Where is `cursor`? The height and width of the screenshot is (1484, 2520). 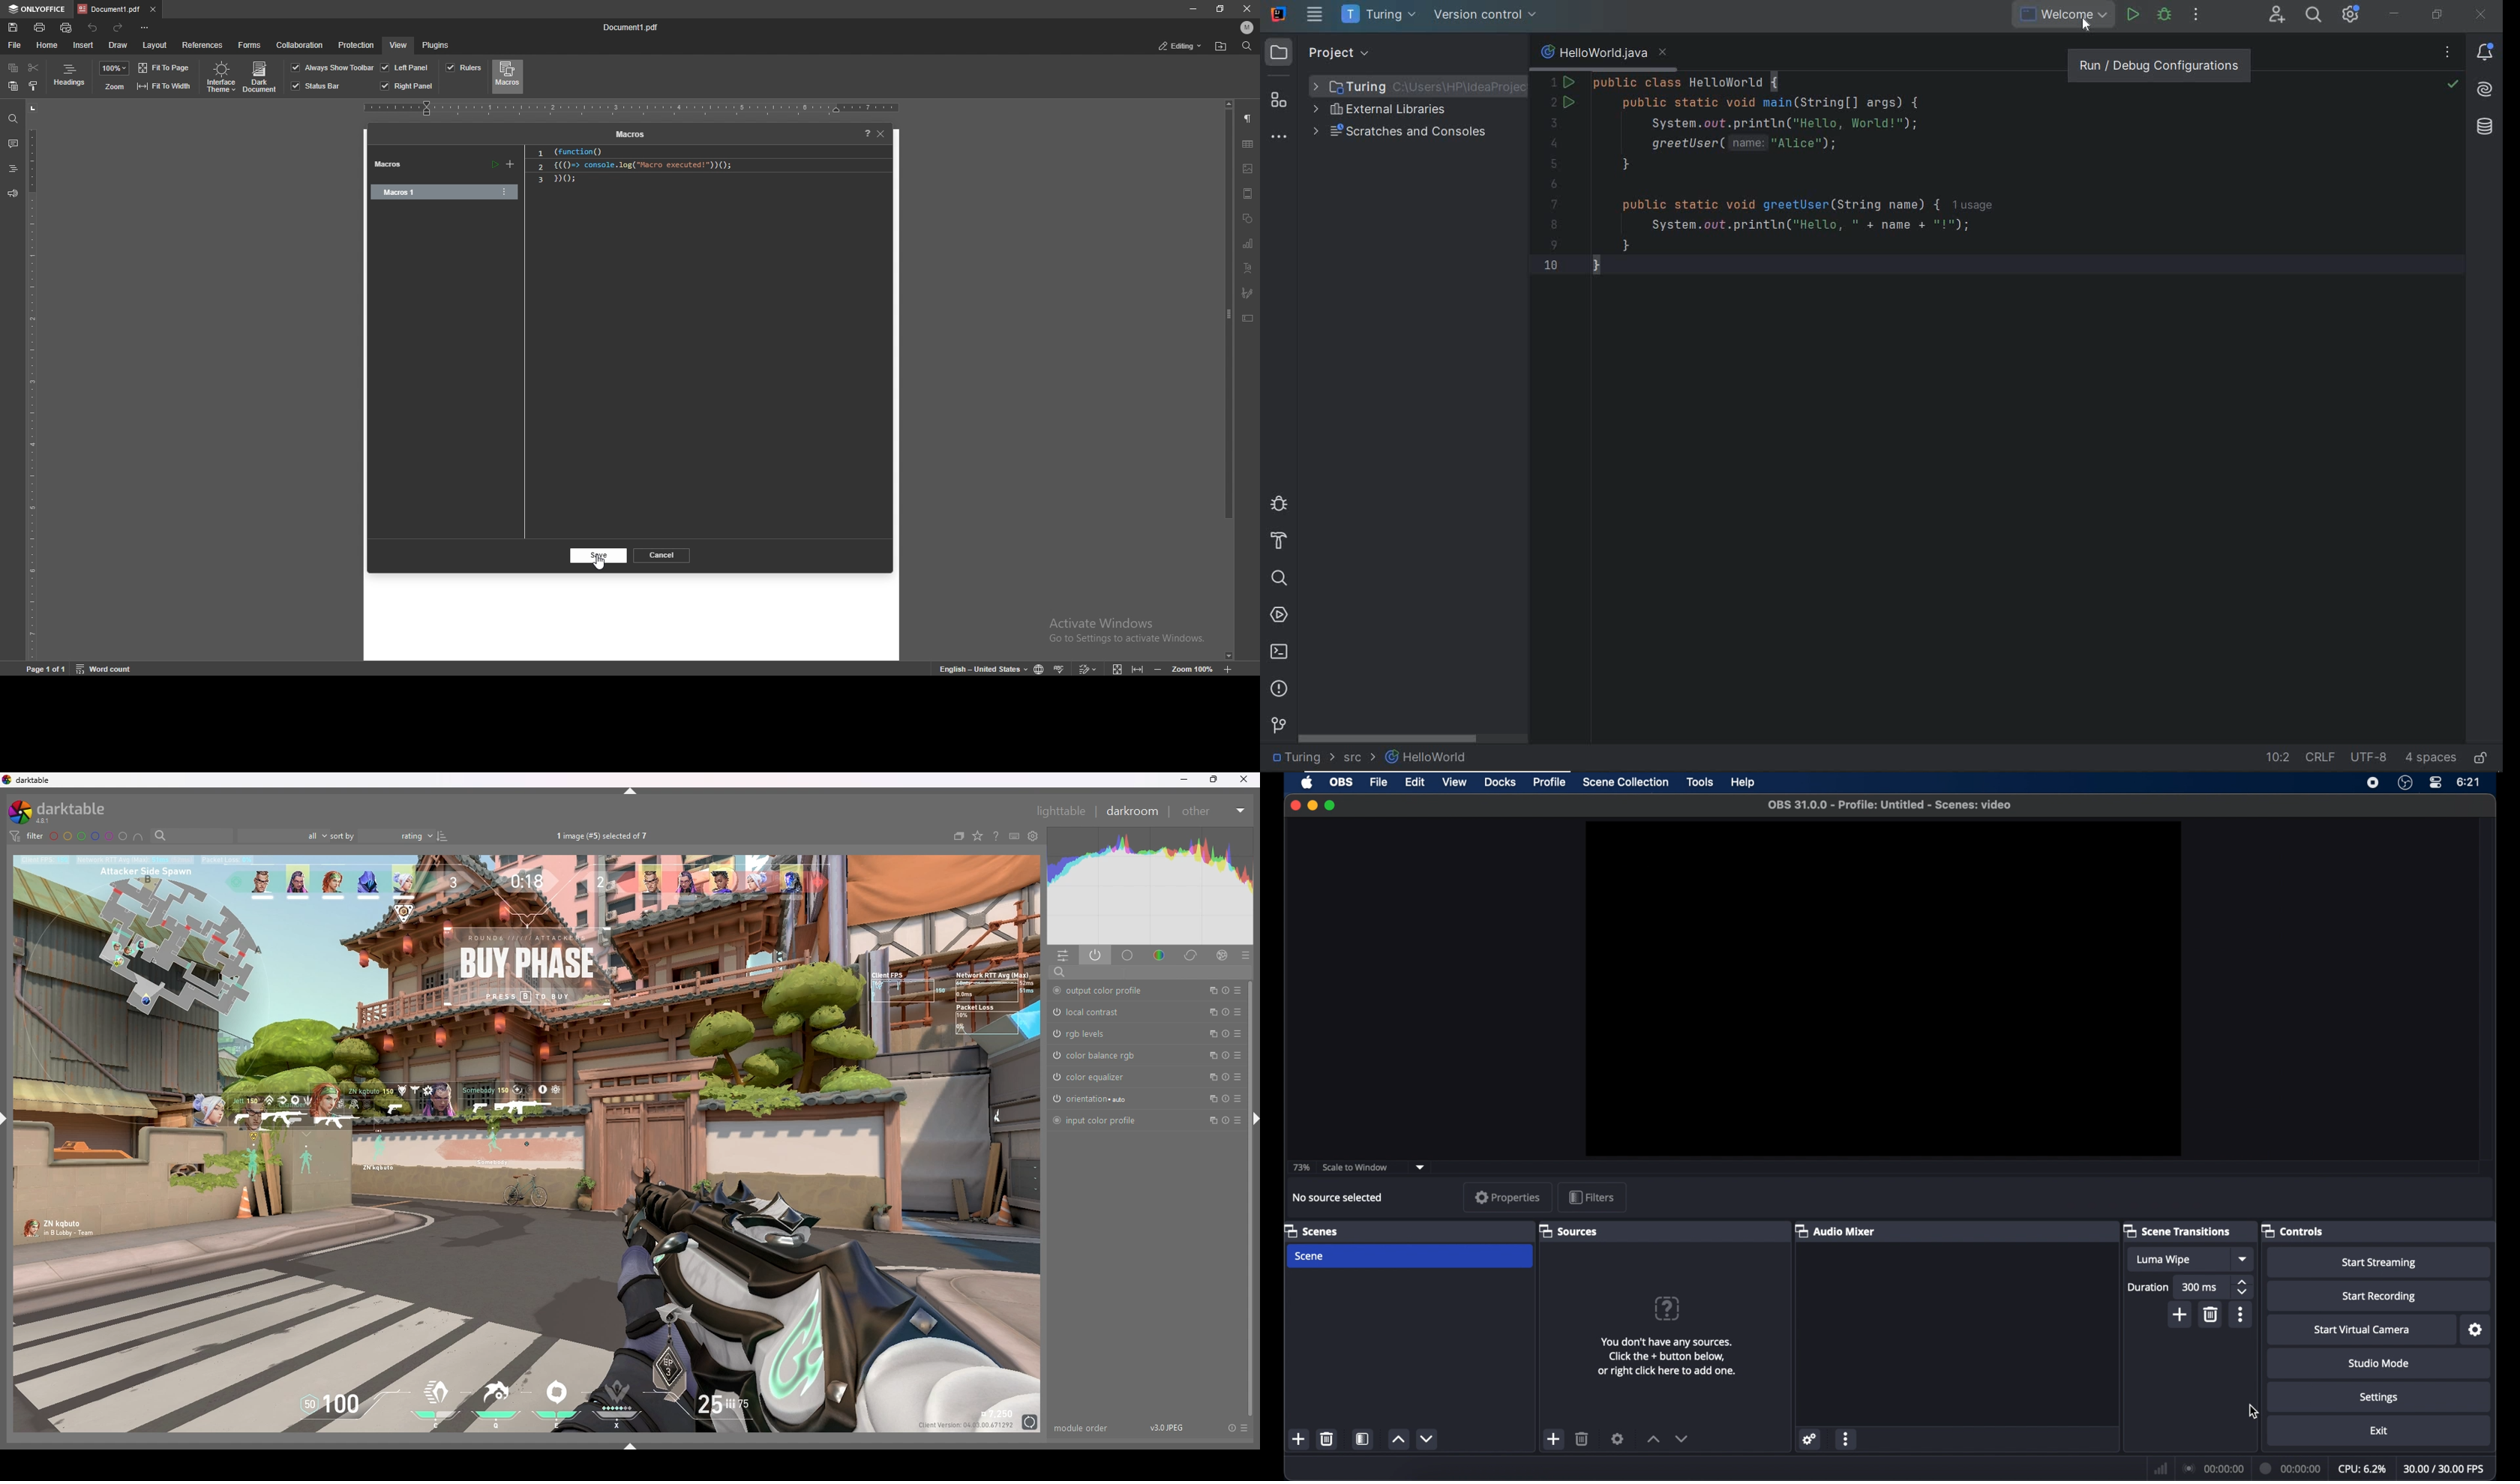 cursor is located at coordinates (2253, 1411).